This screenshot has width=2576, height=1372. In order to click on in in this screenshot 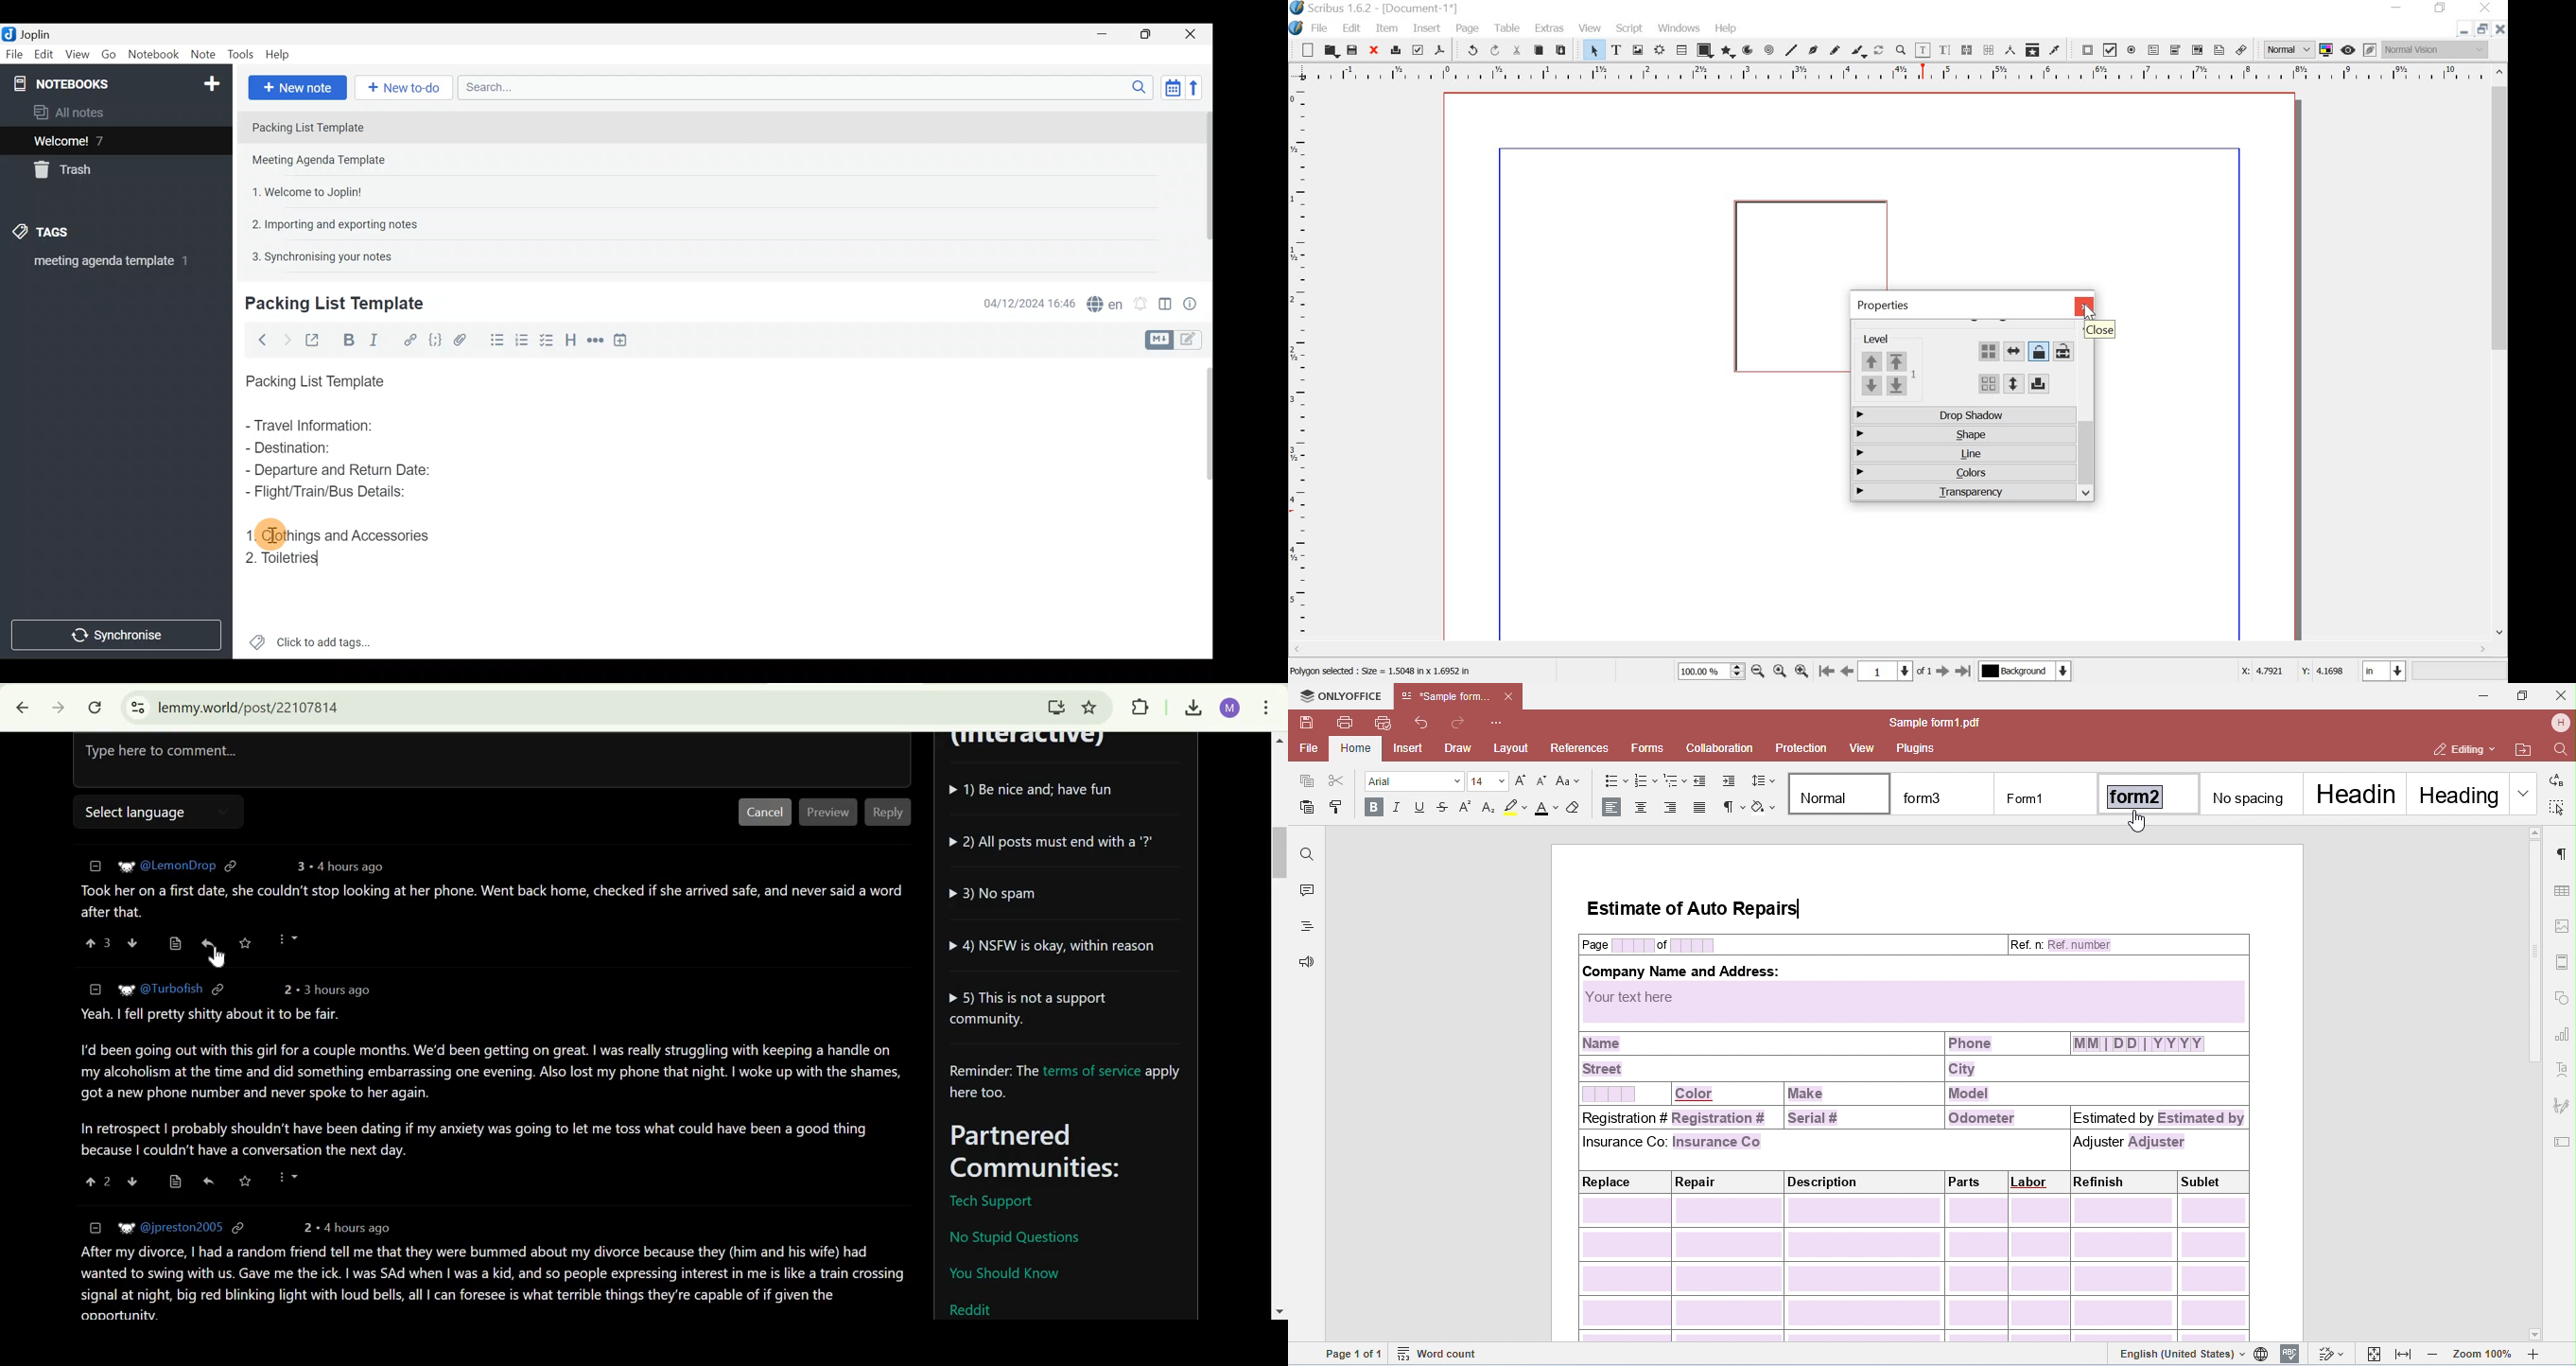, I will do `click(2383, 670)`.